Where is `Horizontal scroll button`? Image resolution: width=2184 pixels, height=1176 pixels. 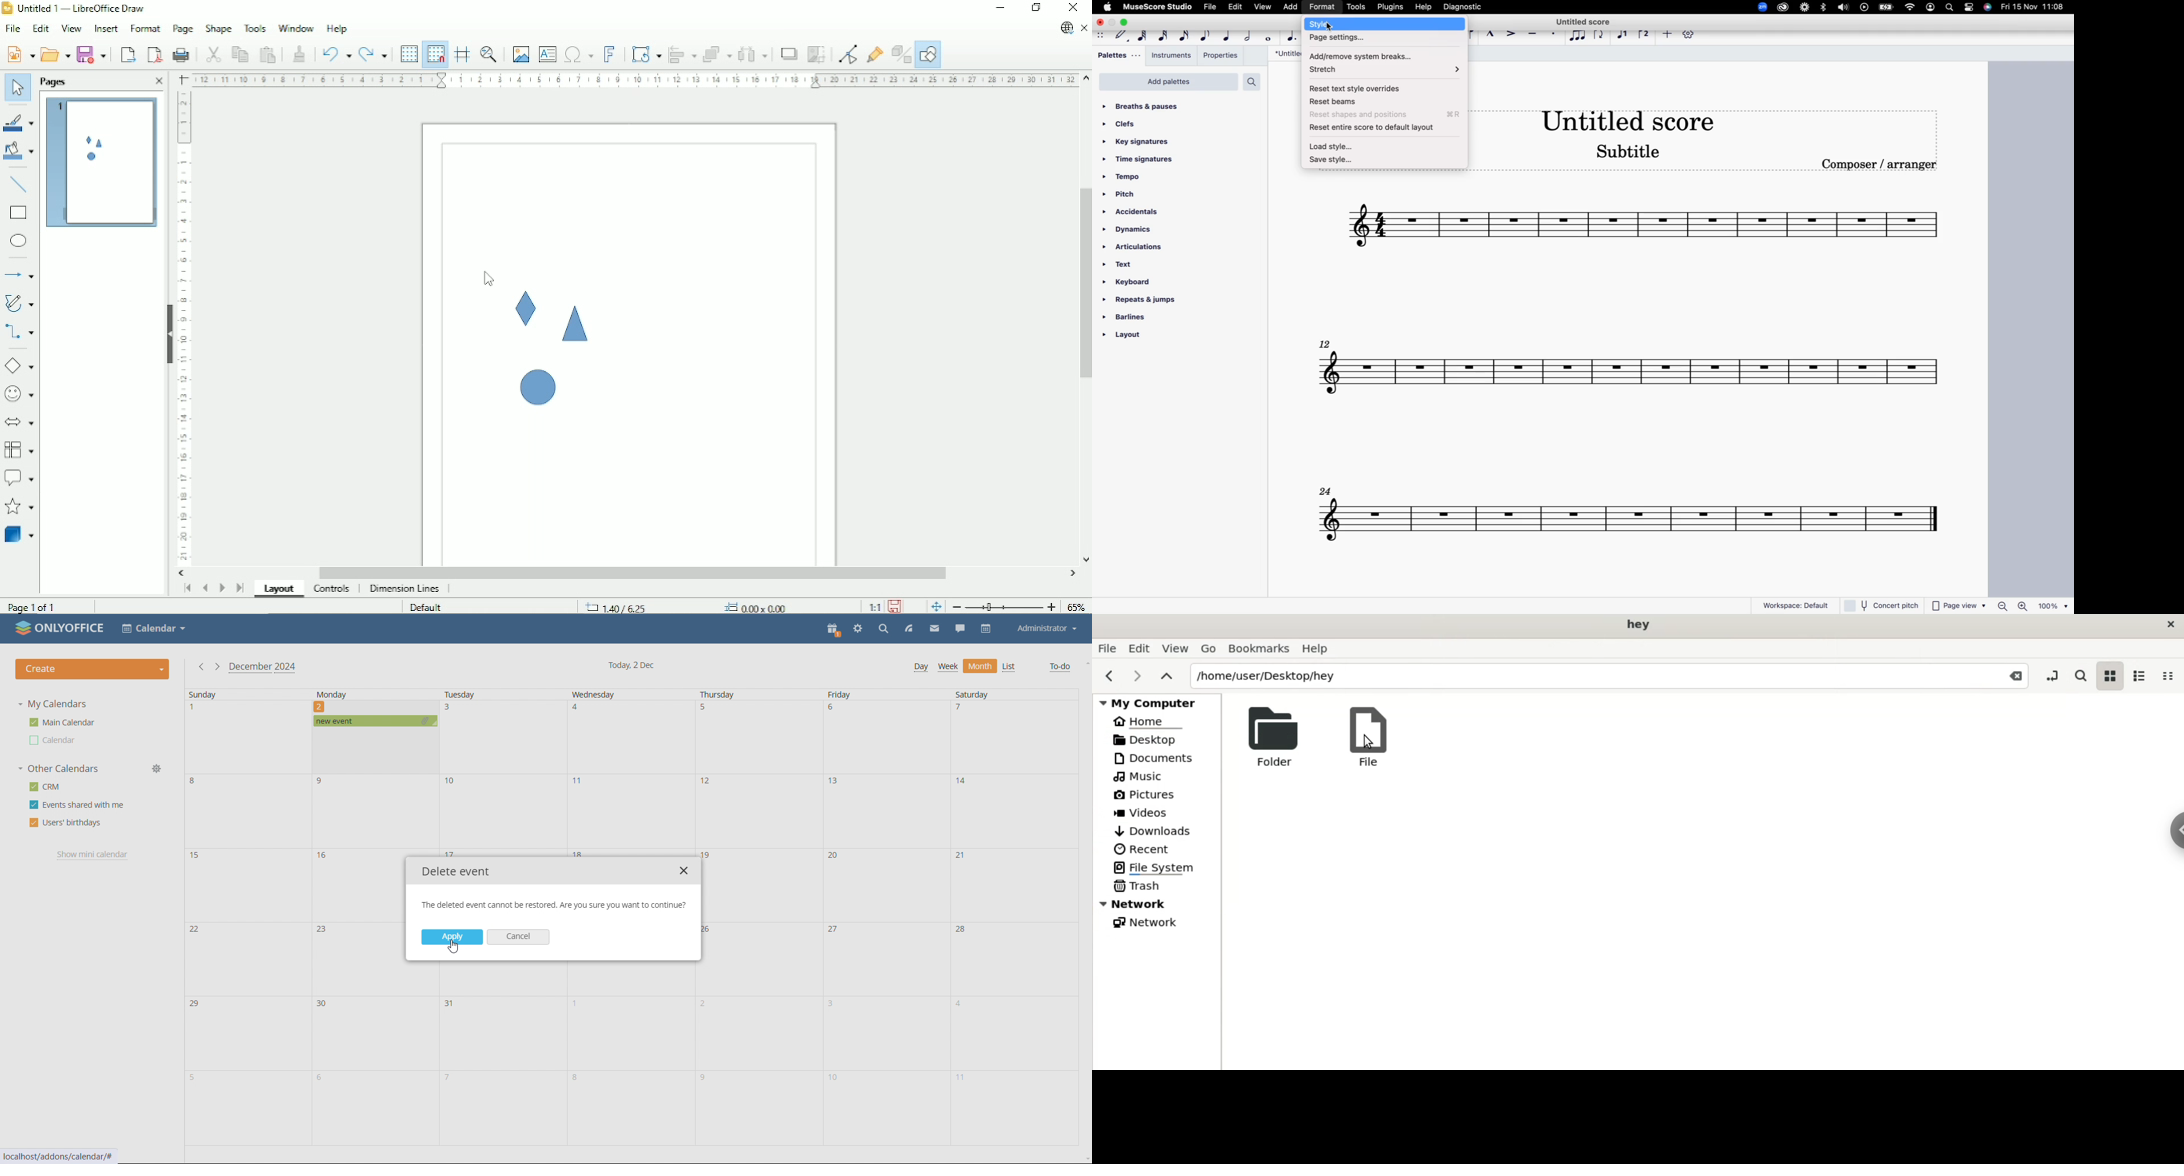 Horizontal scroll button is located at coordinates (179, 573).